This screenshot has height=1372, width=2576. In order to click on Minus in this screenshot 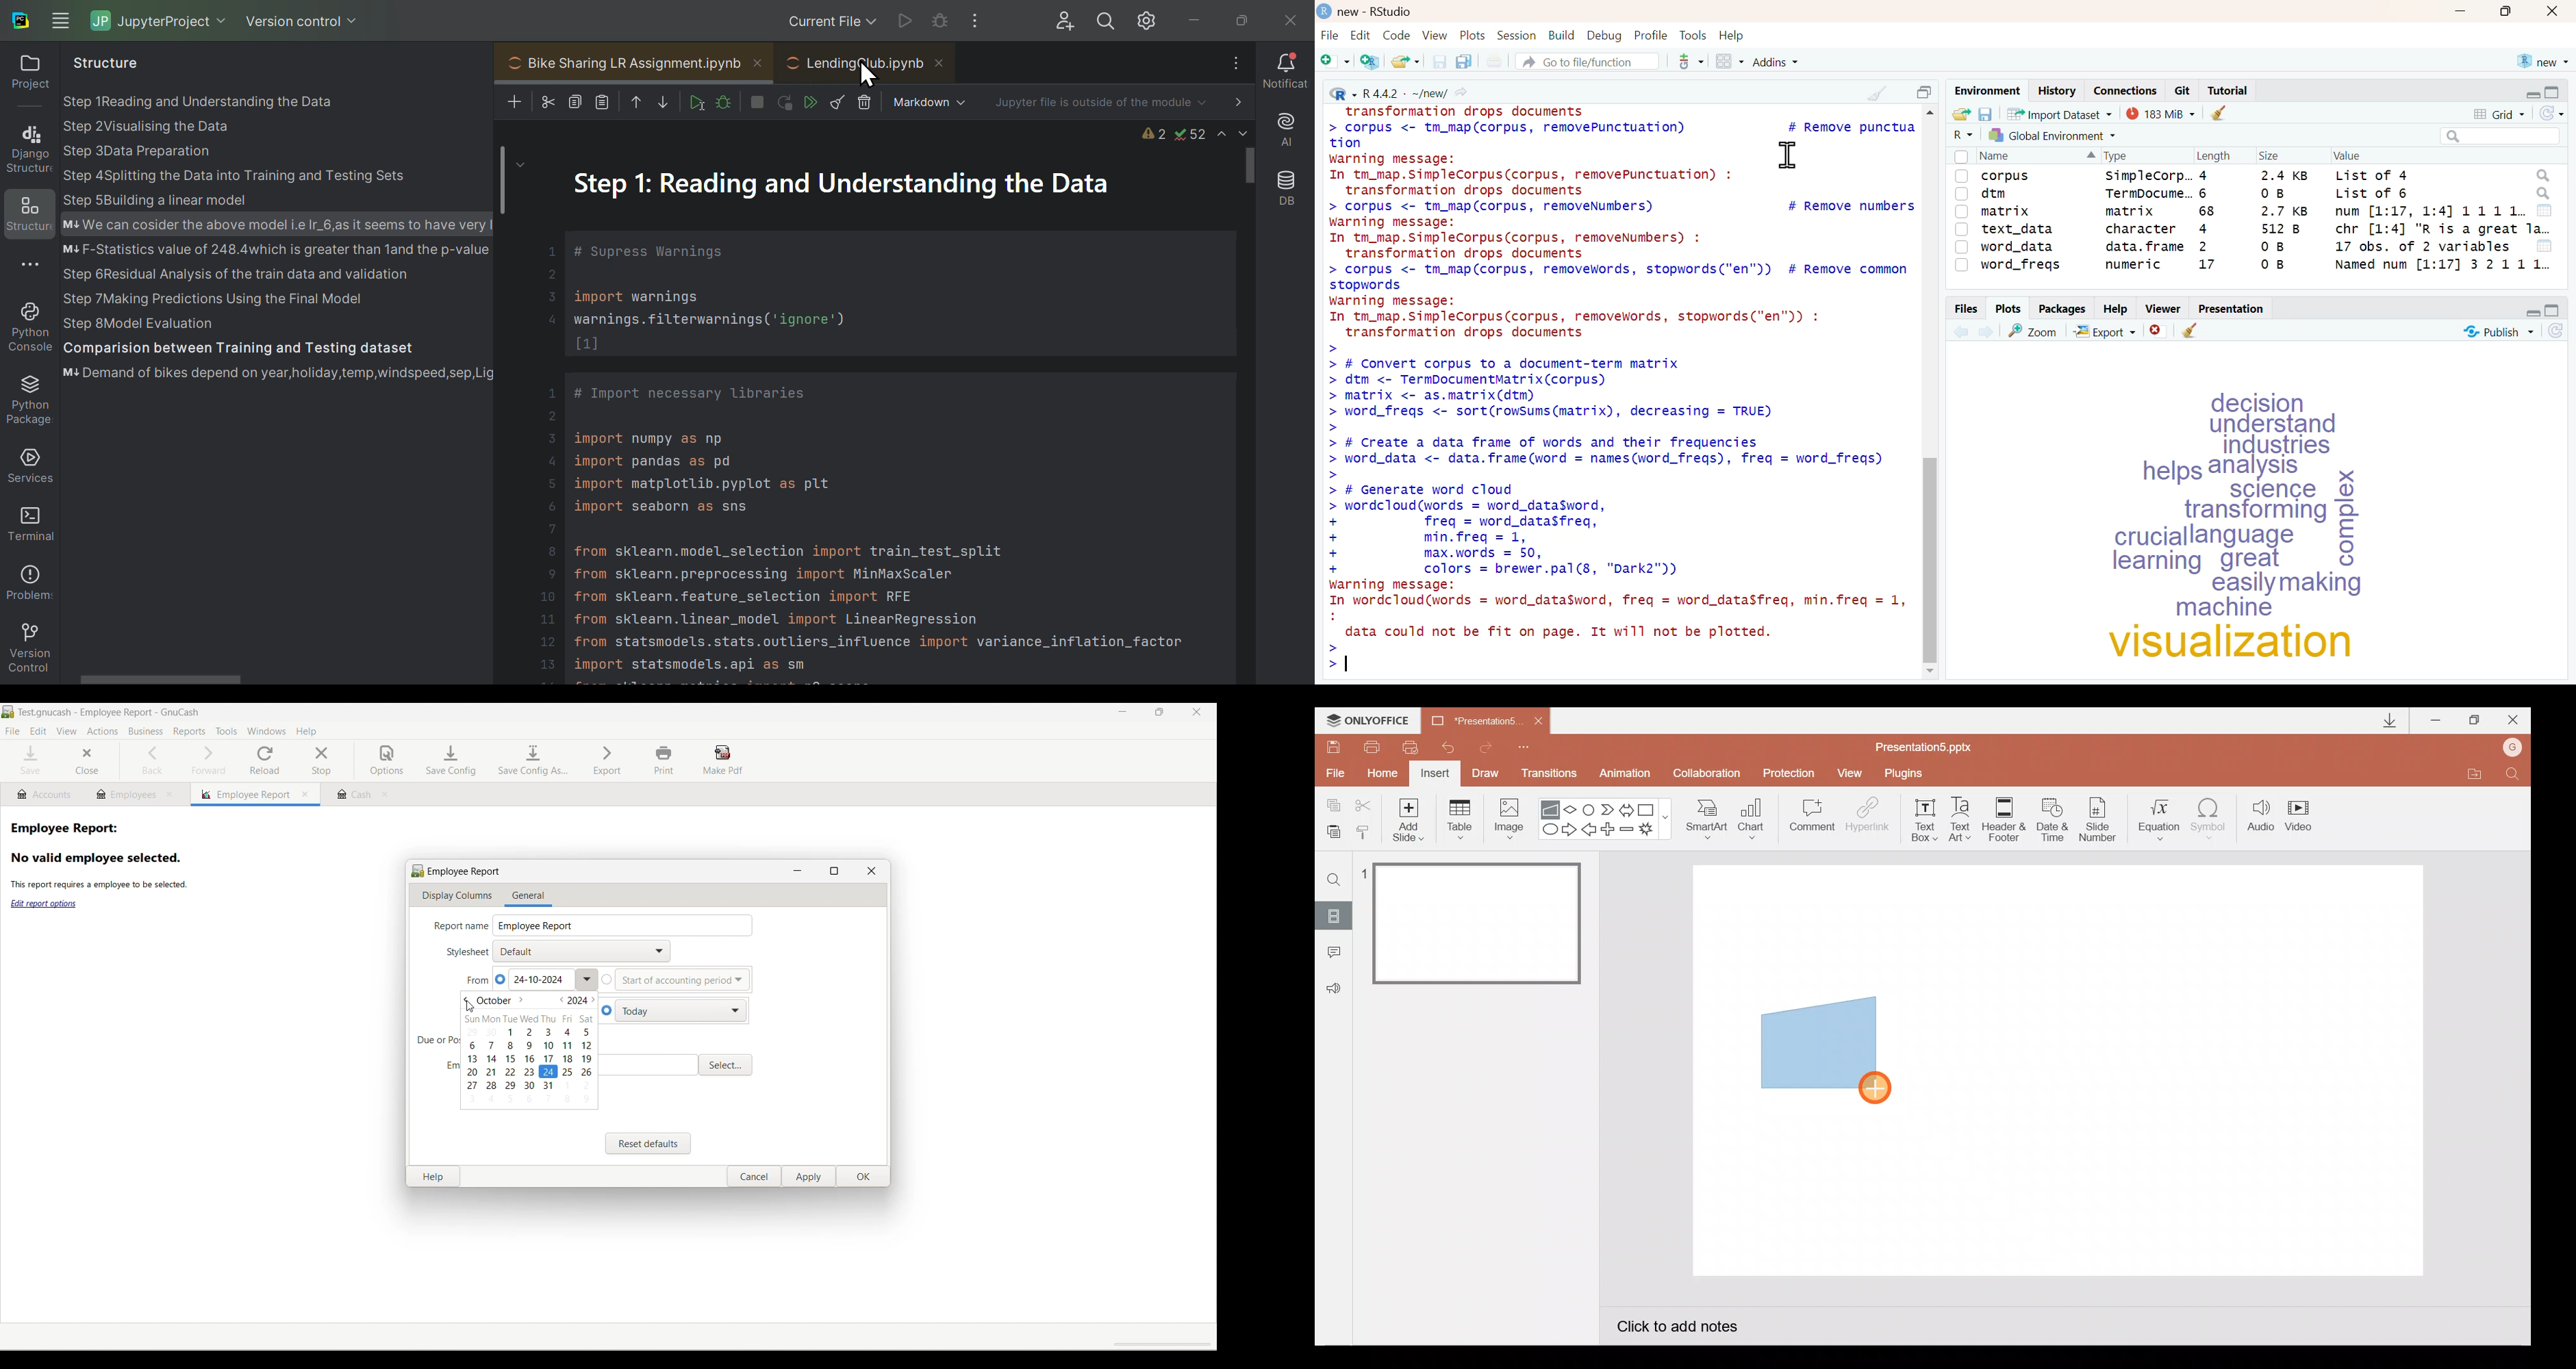, I will do `click(1628, 832)`.